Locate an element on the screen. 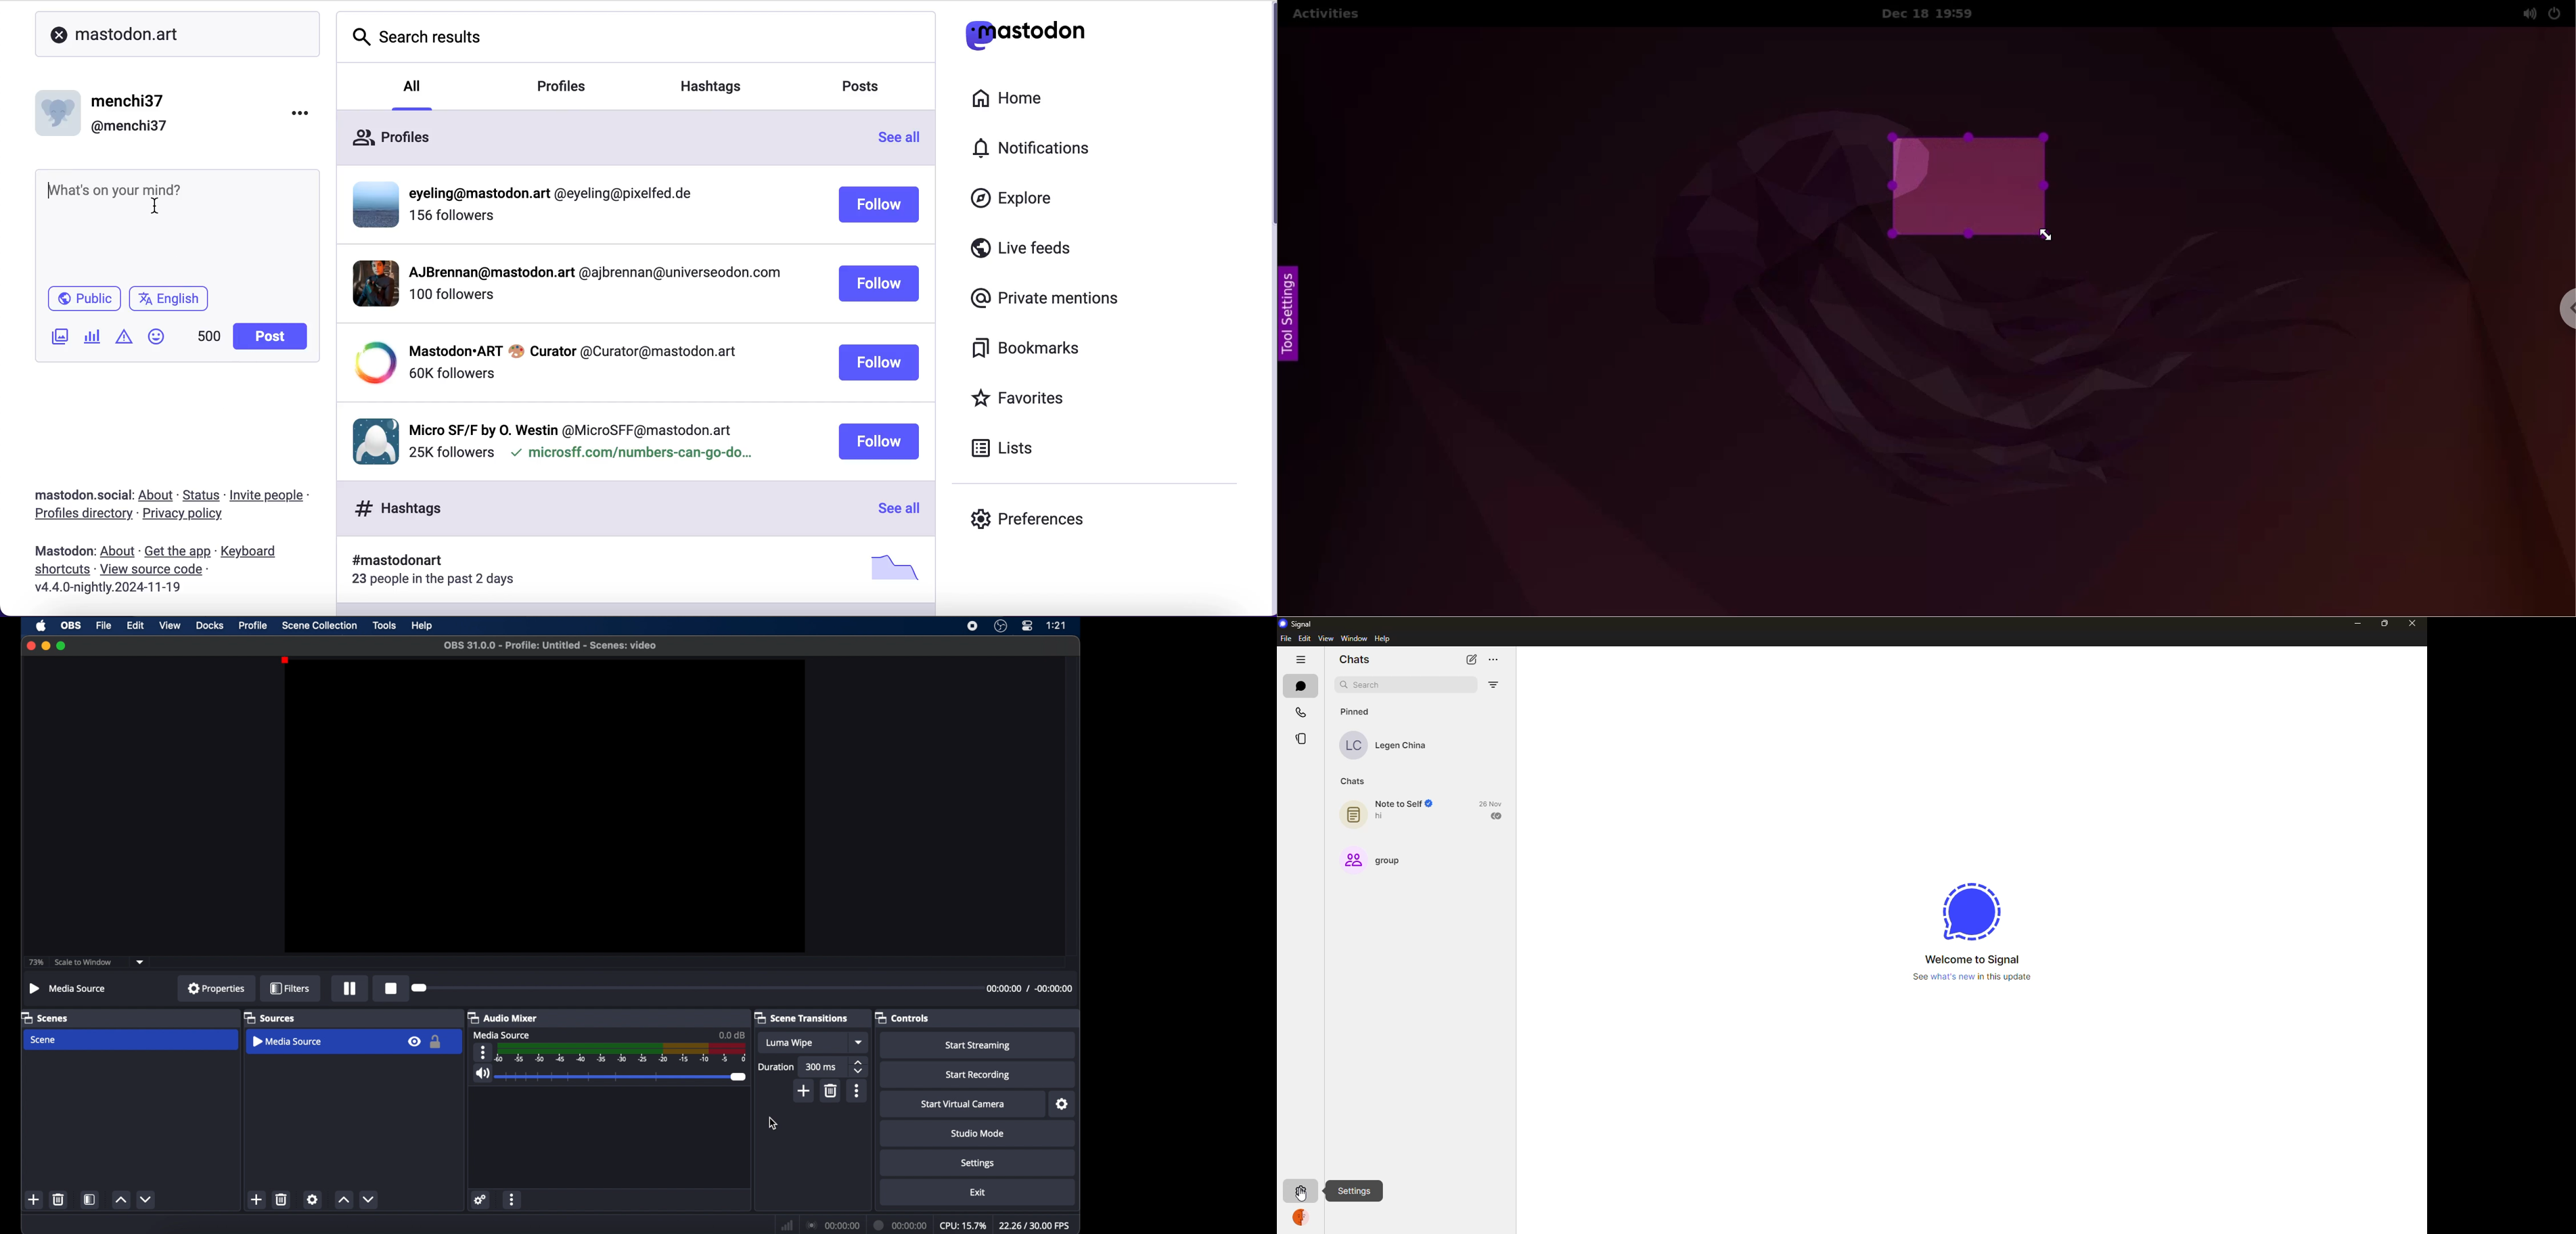 This screenshot has height=1260, width=2576. stepper buttons is located at coordinates (859, 1067).